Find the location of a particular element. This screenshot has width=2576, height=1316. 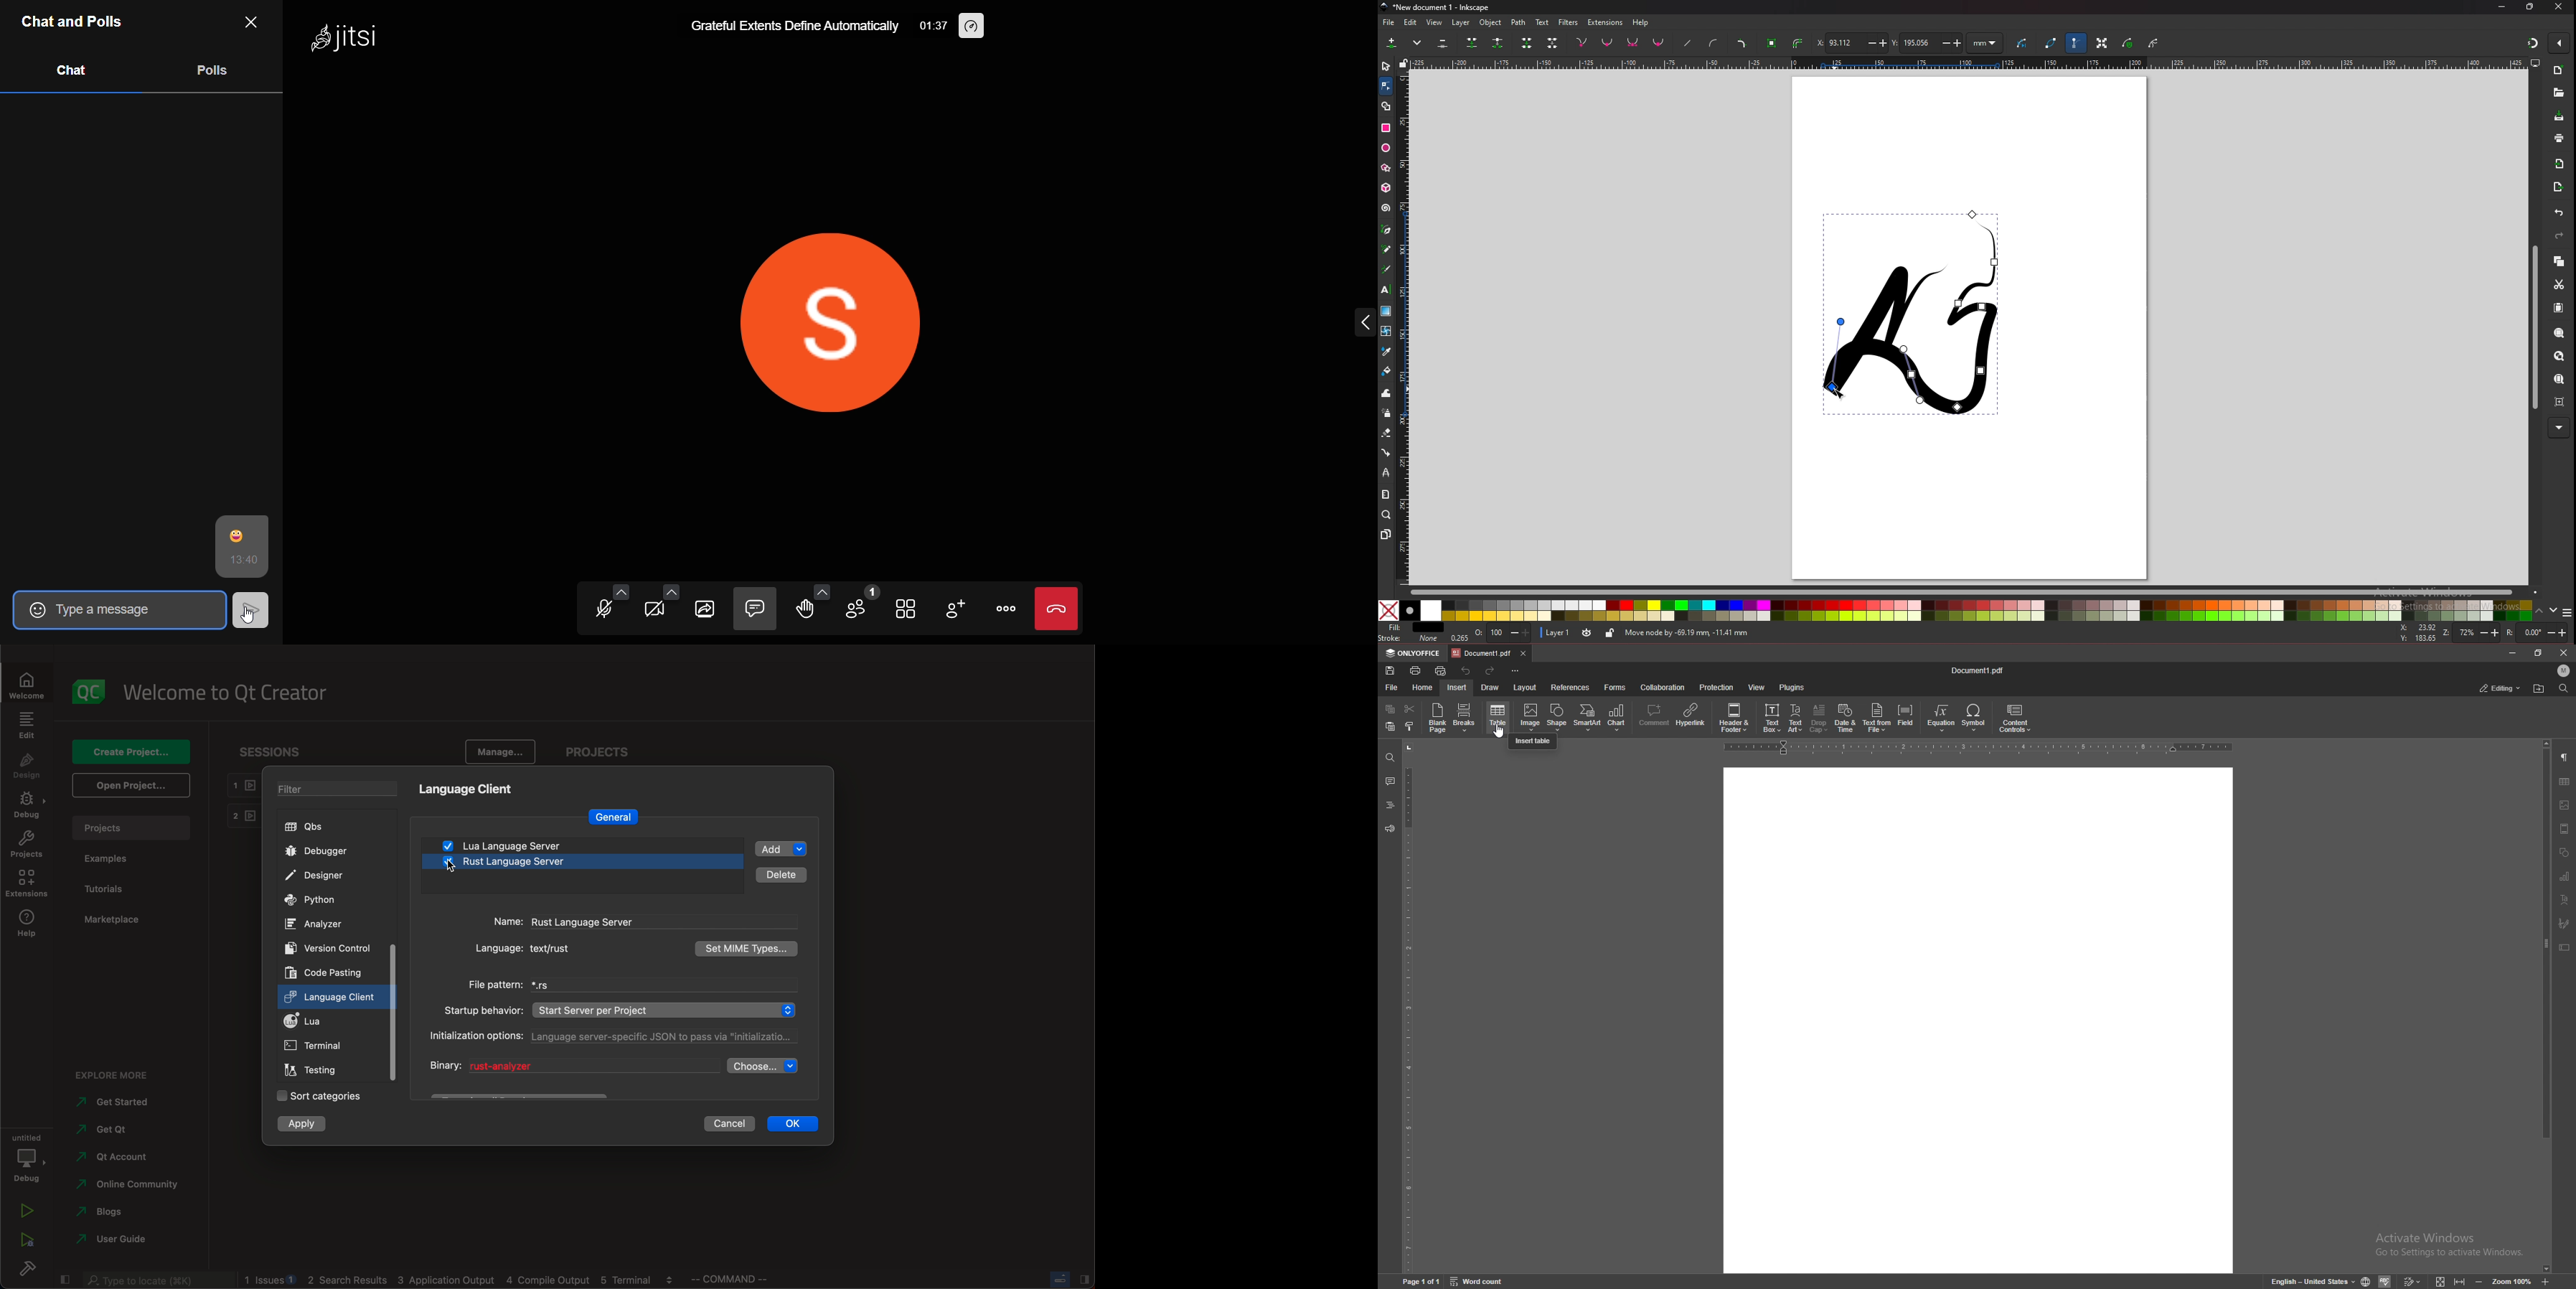

resize is located at coordinates (2531, 7).